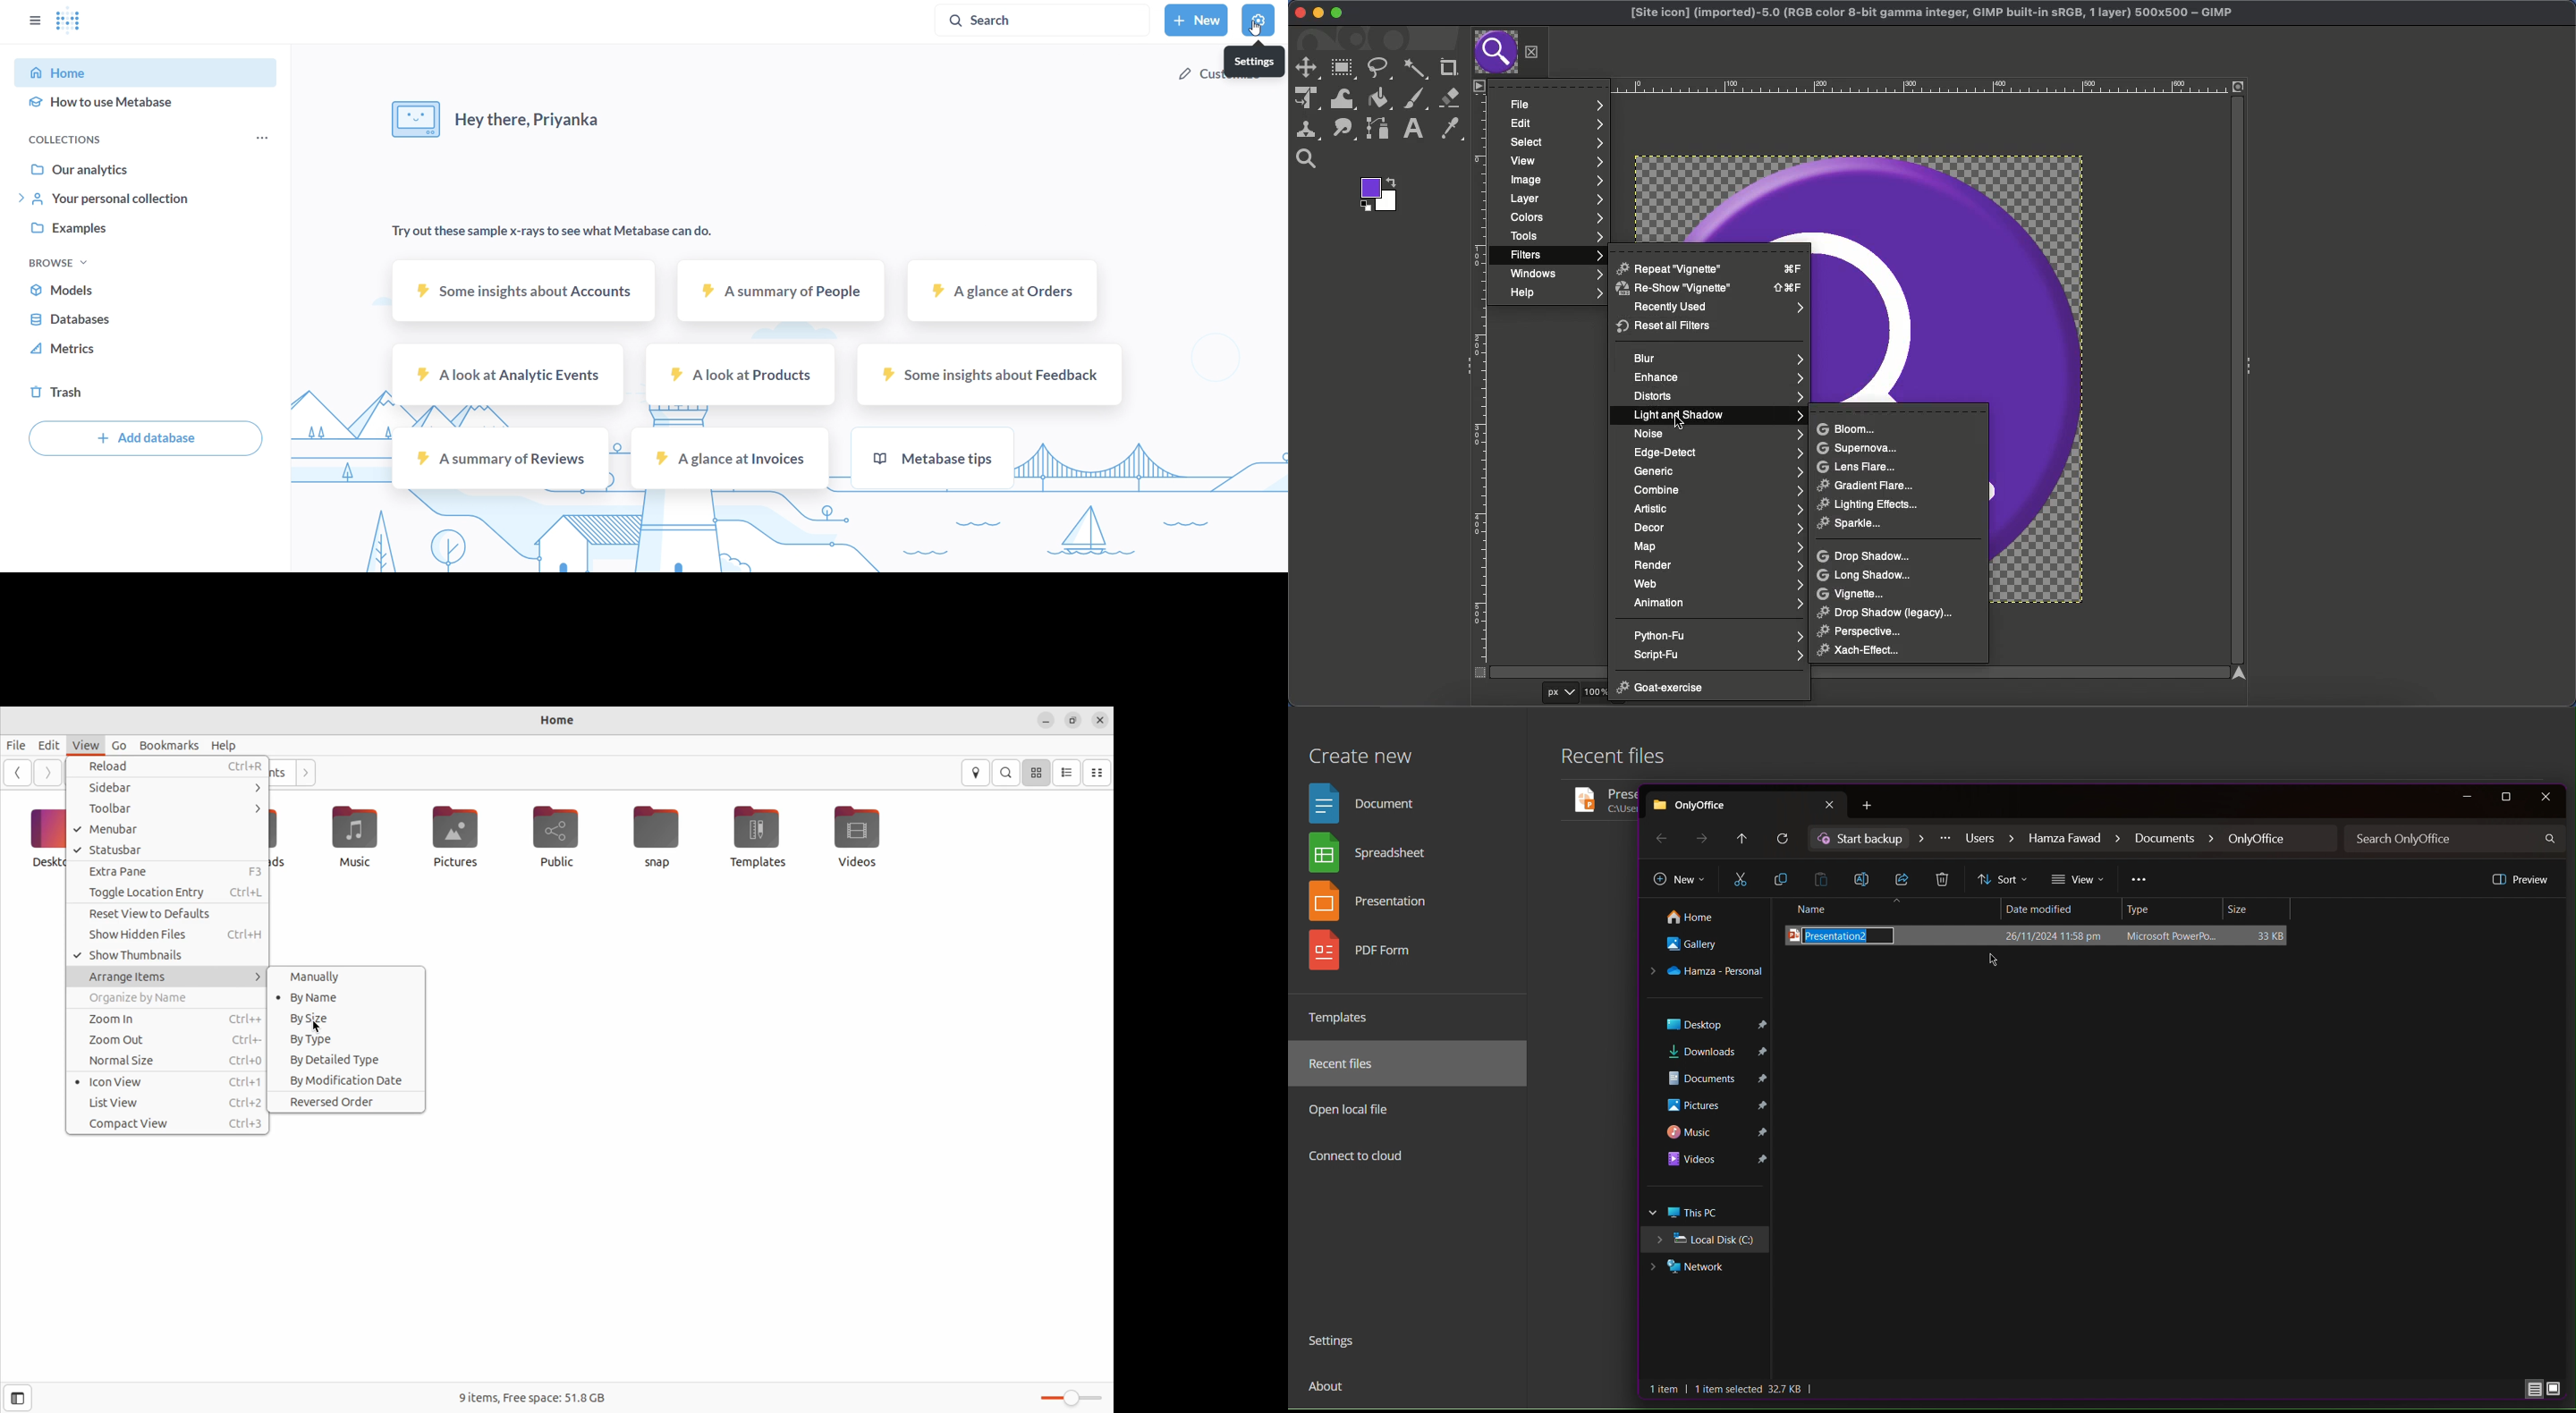 This screenshot has width=2576, height=1428. I want to click on edit, so click(50, 745).